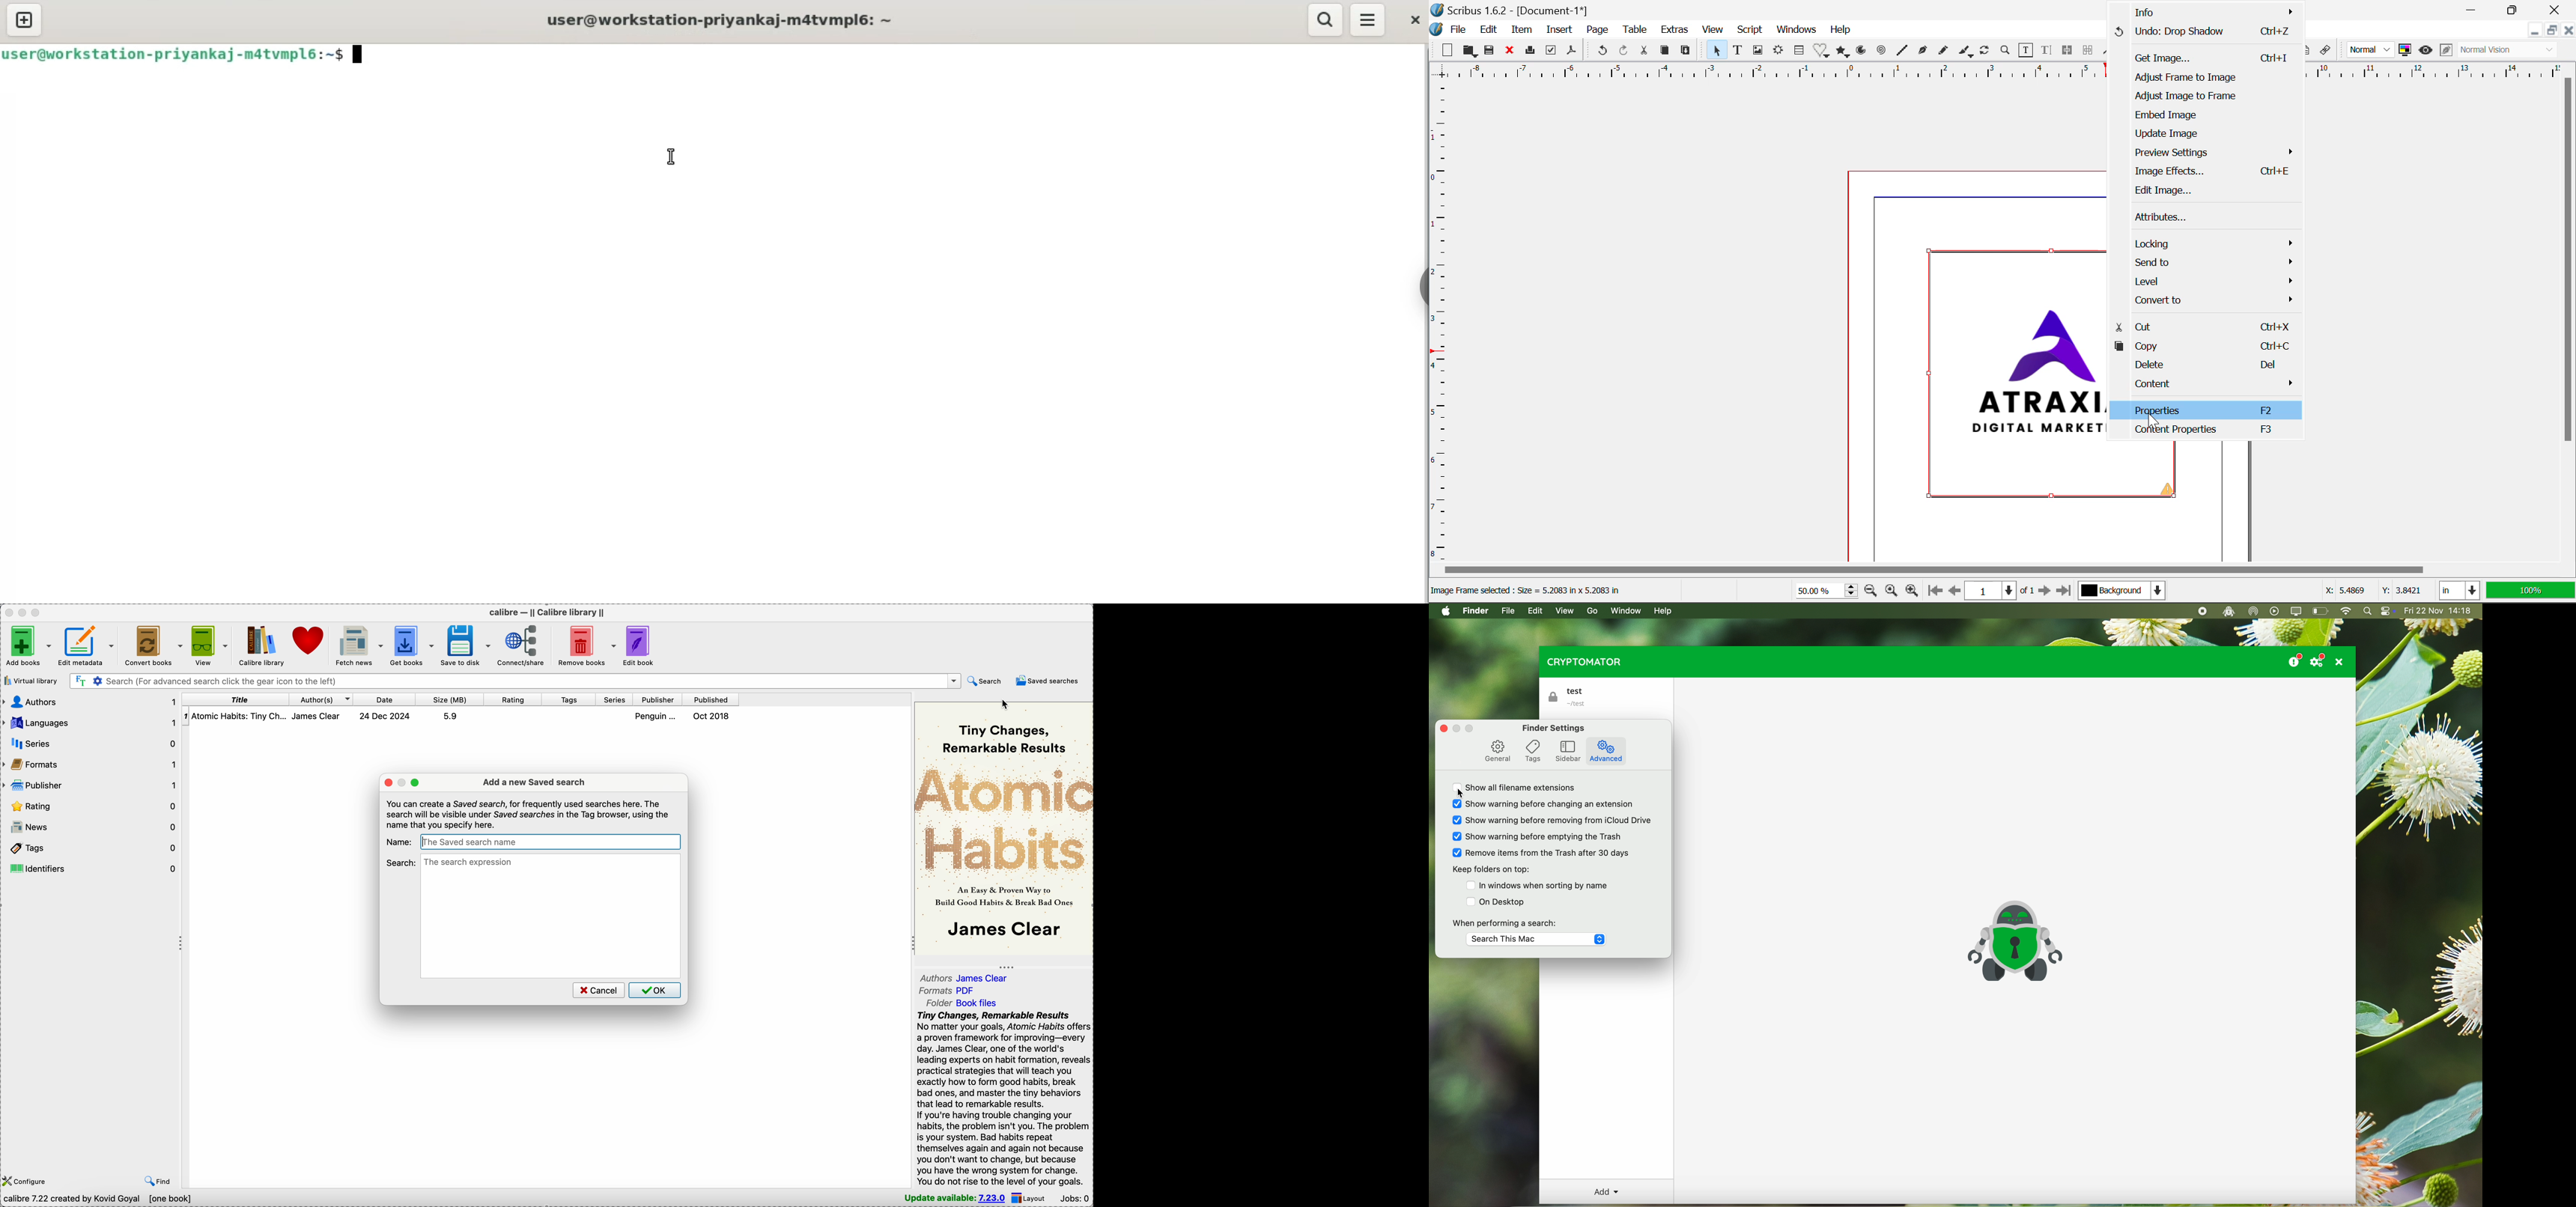 The height and width of the screenshot is (1232, 2576). Describe the element at coordinates (2209, 433) in the screenshot. I see `` at that location.